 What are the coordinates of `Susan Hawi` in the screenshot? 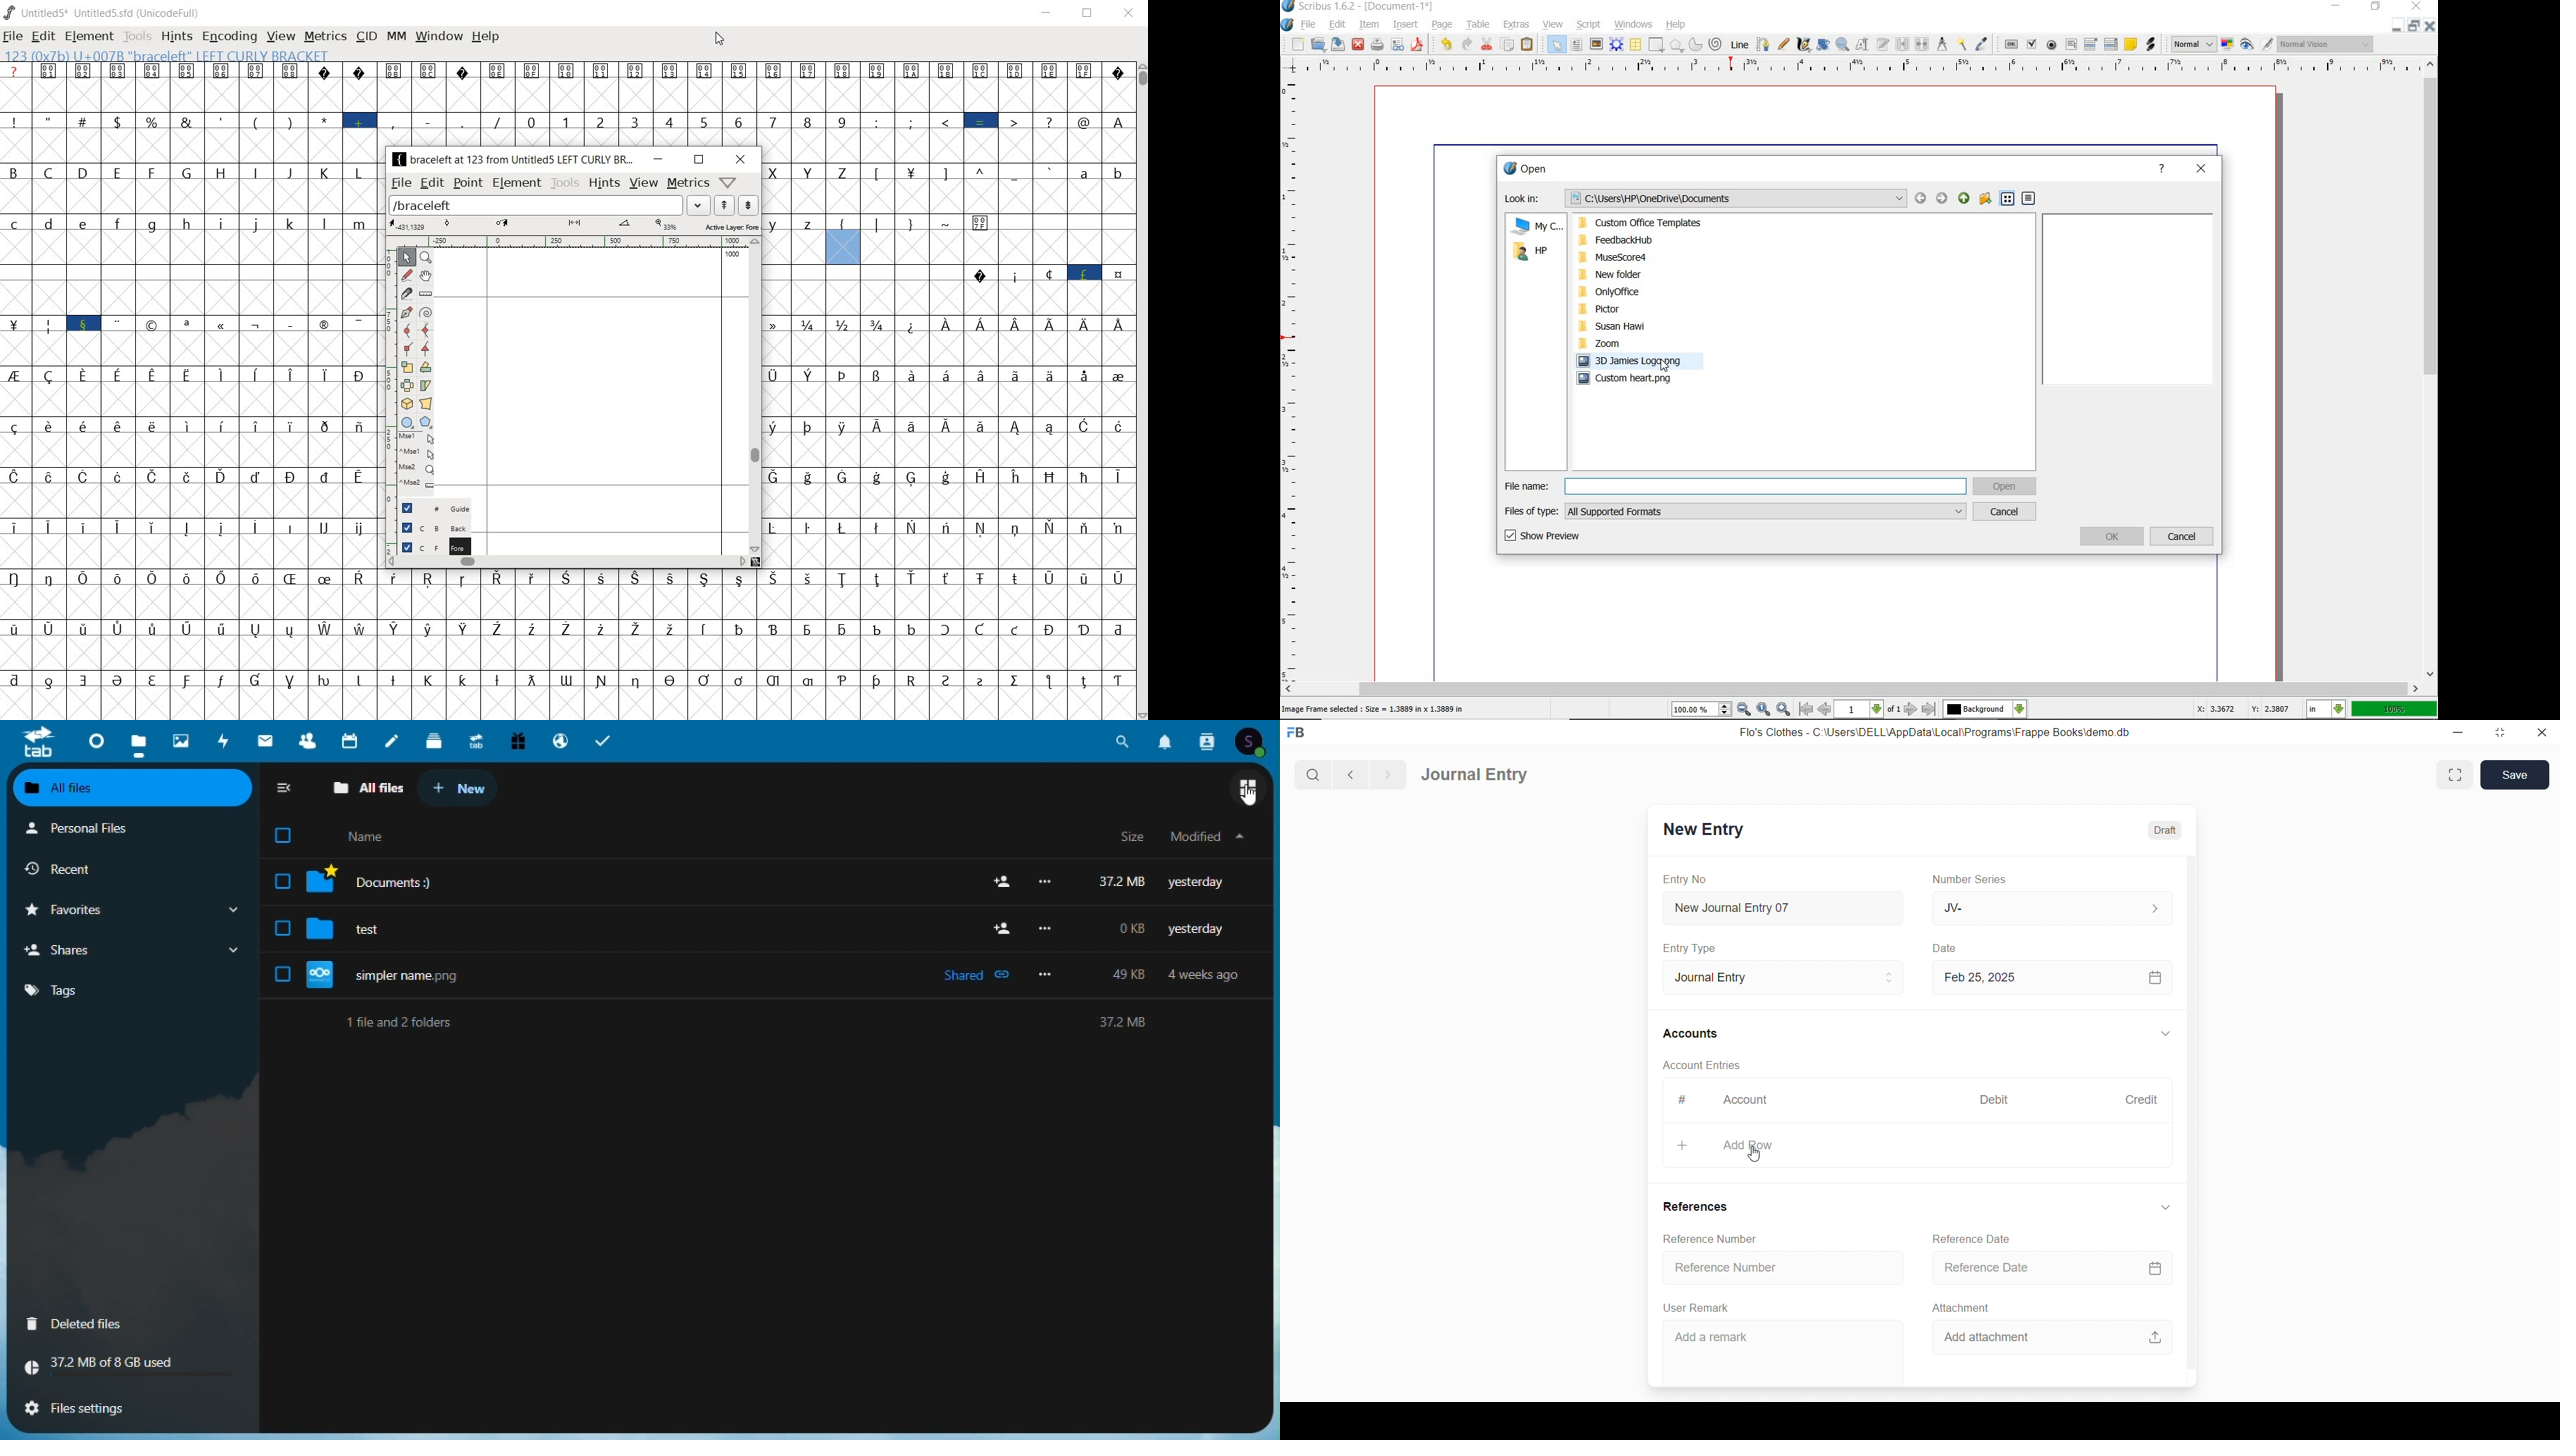 It's located at (1646, 327).